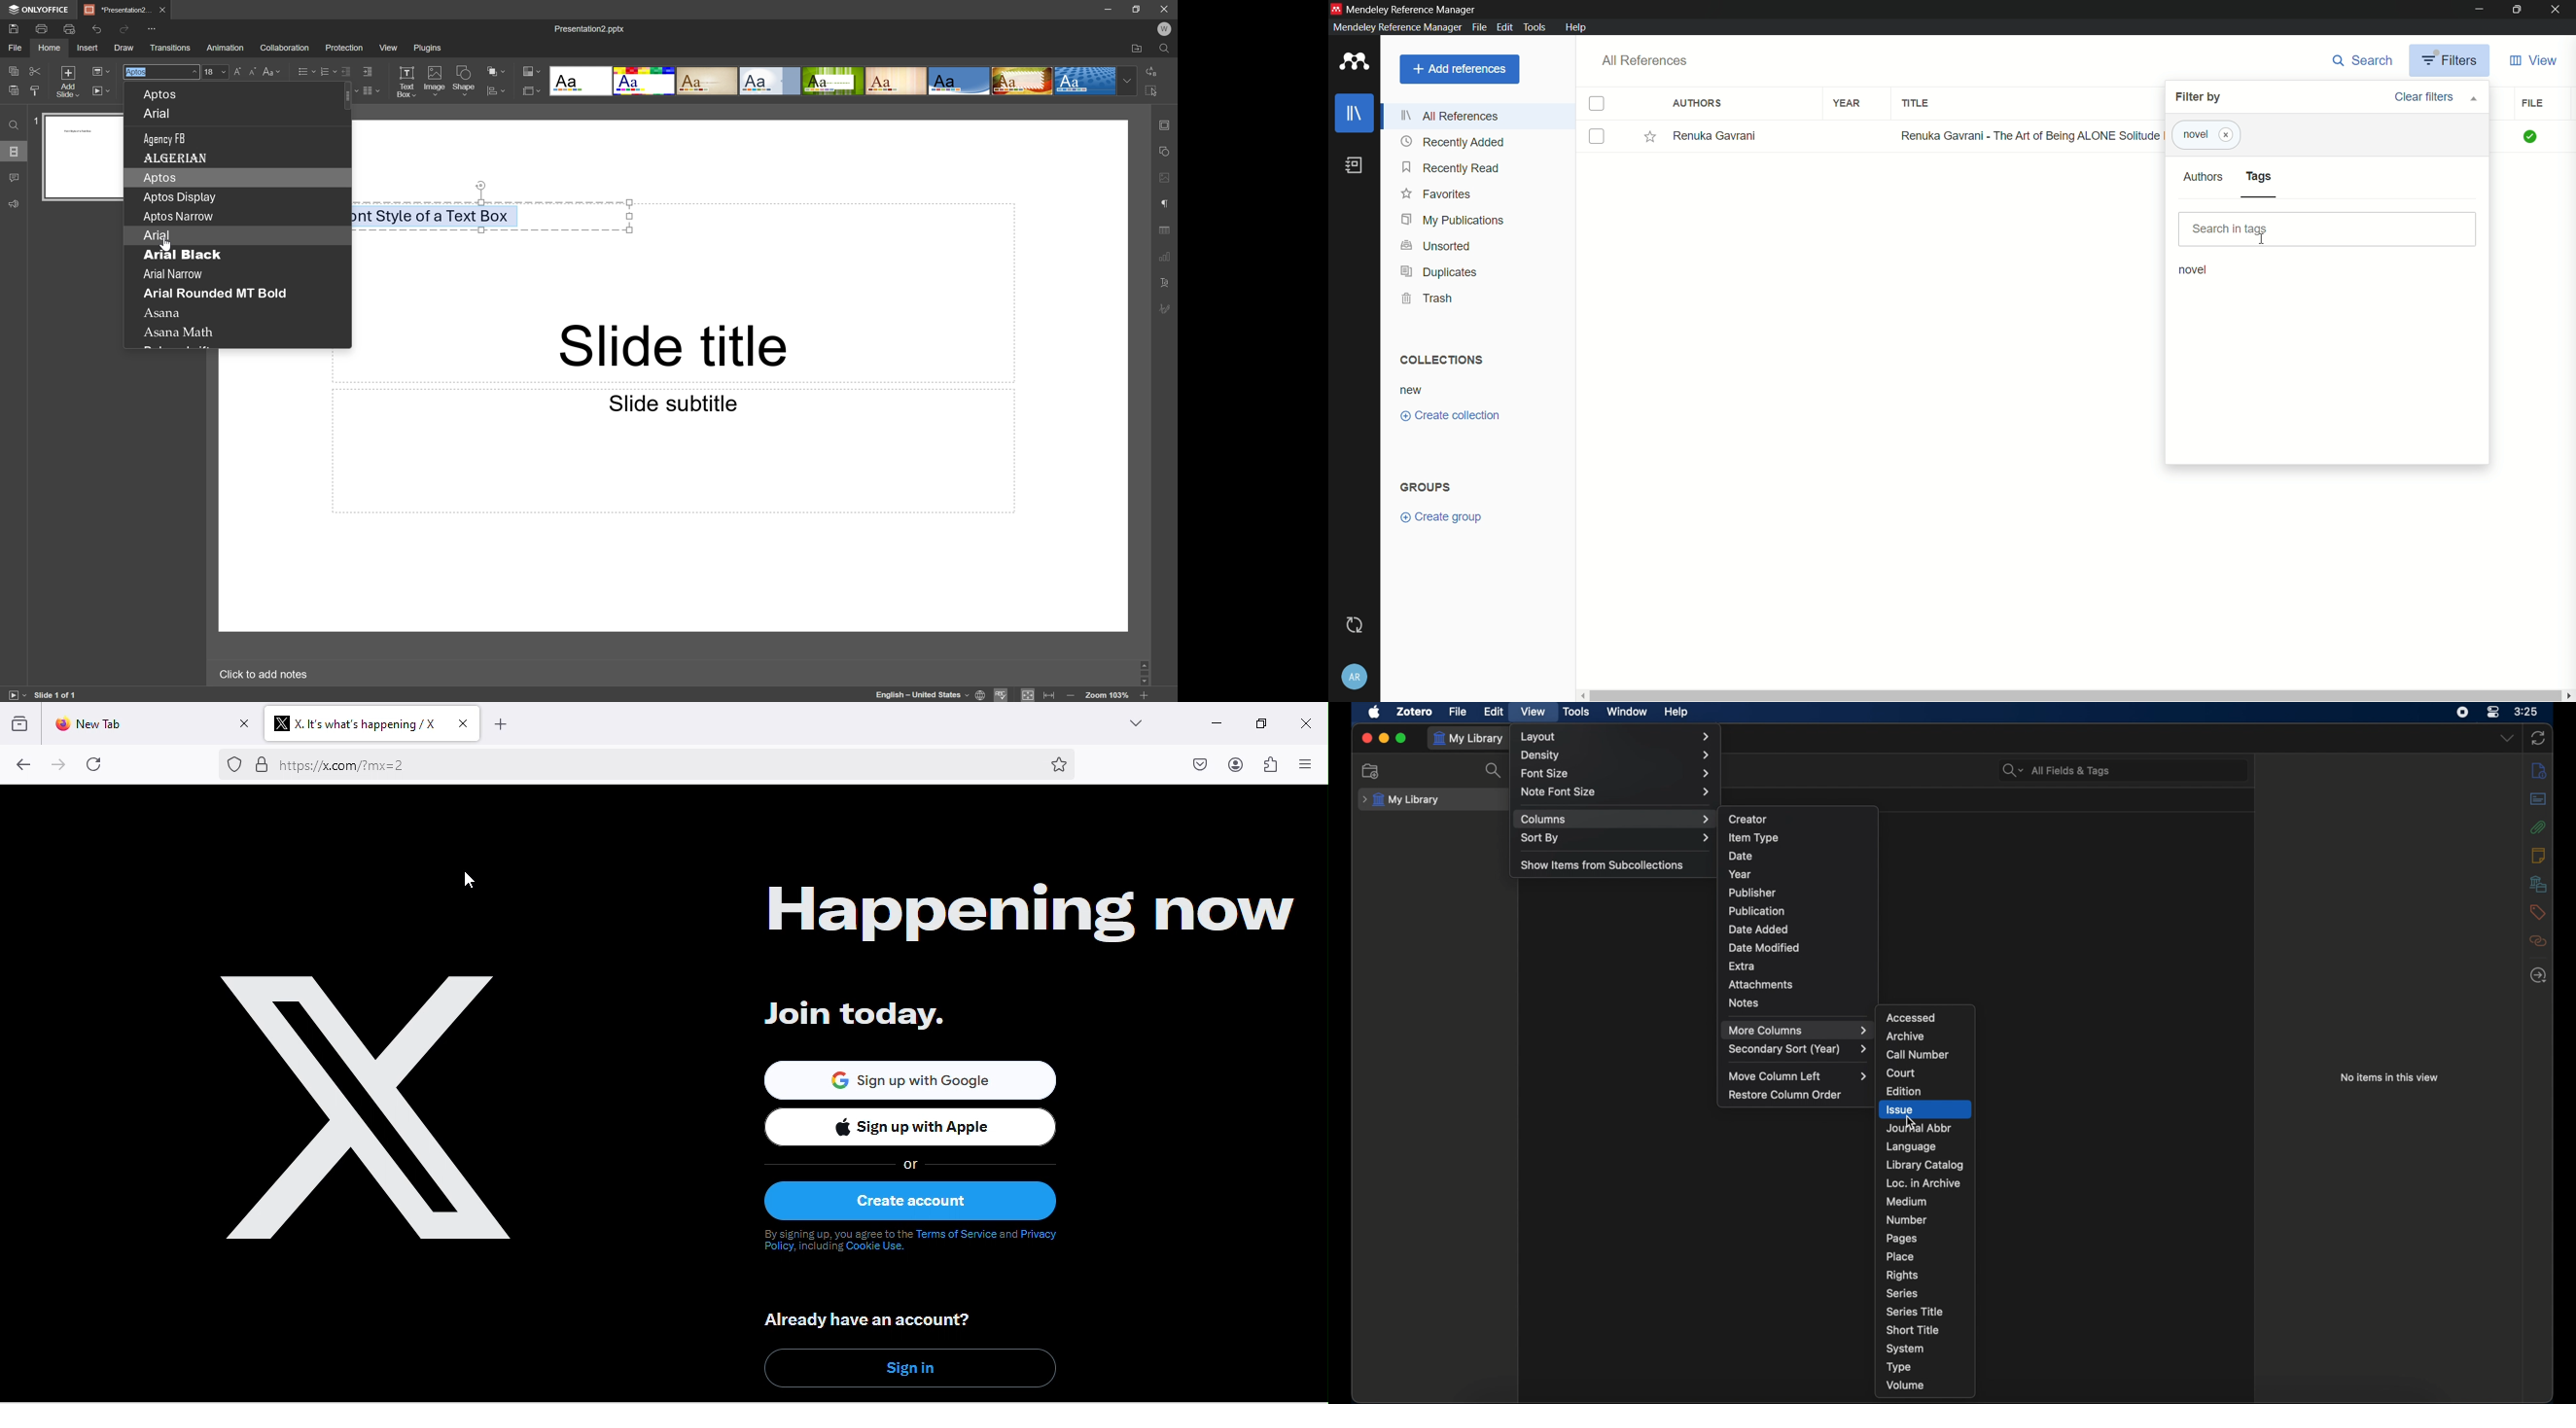 The height and width of the screenshot is (1428, 2576). I want to click on date, so click(1742, 856).